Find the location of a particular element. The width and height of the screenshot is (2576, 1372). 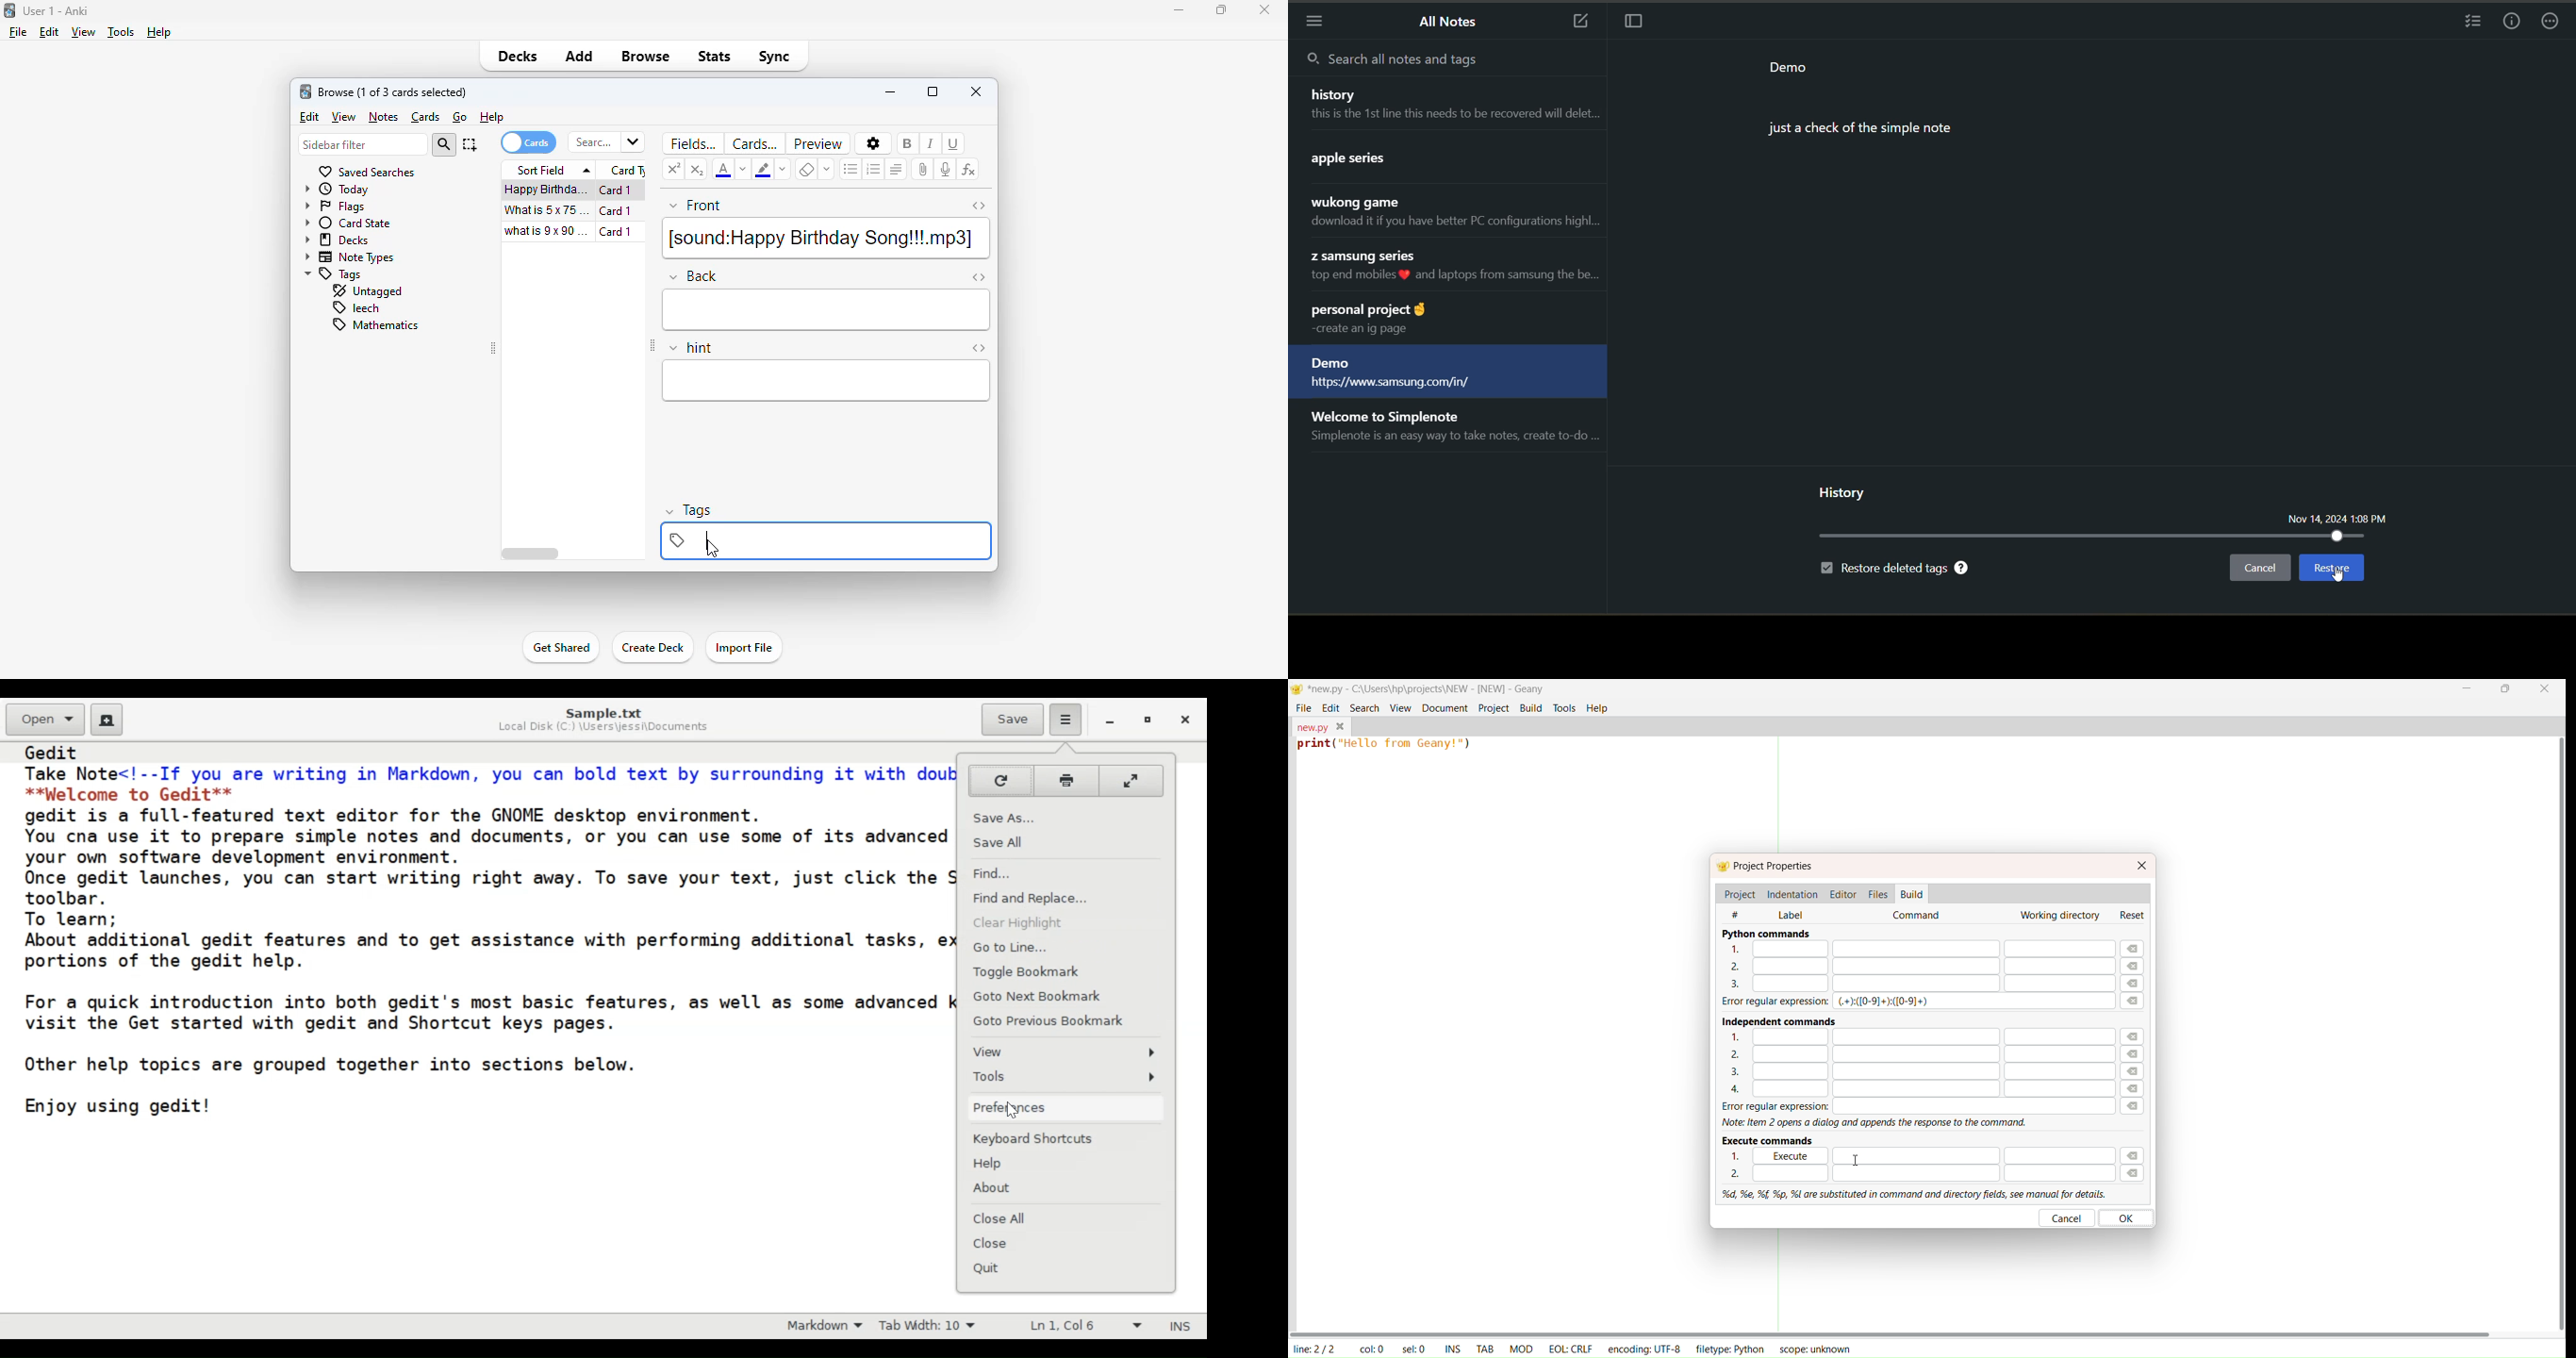

card 1 is located at coordinates (616, 211).